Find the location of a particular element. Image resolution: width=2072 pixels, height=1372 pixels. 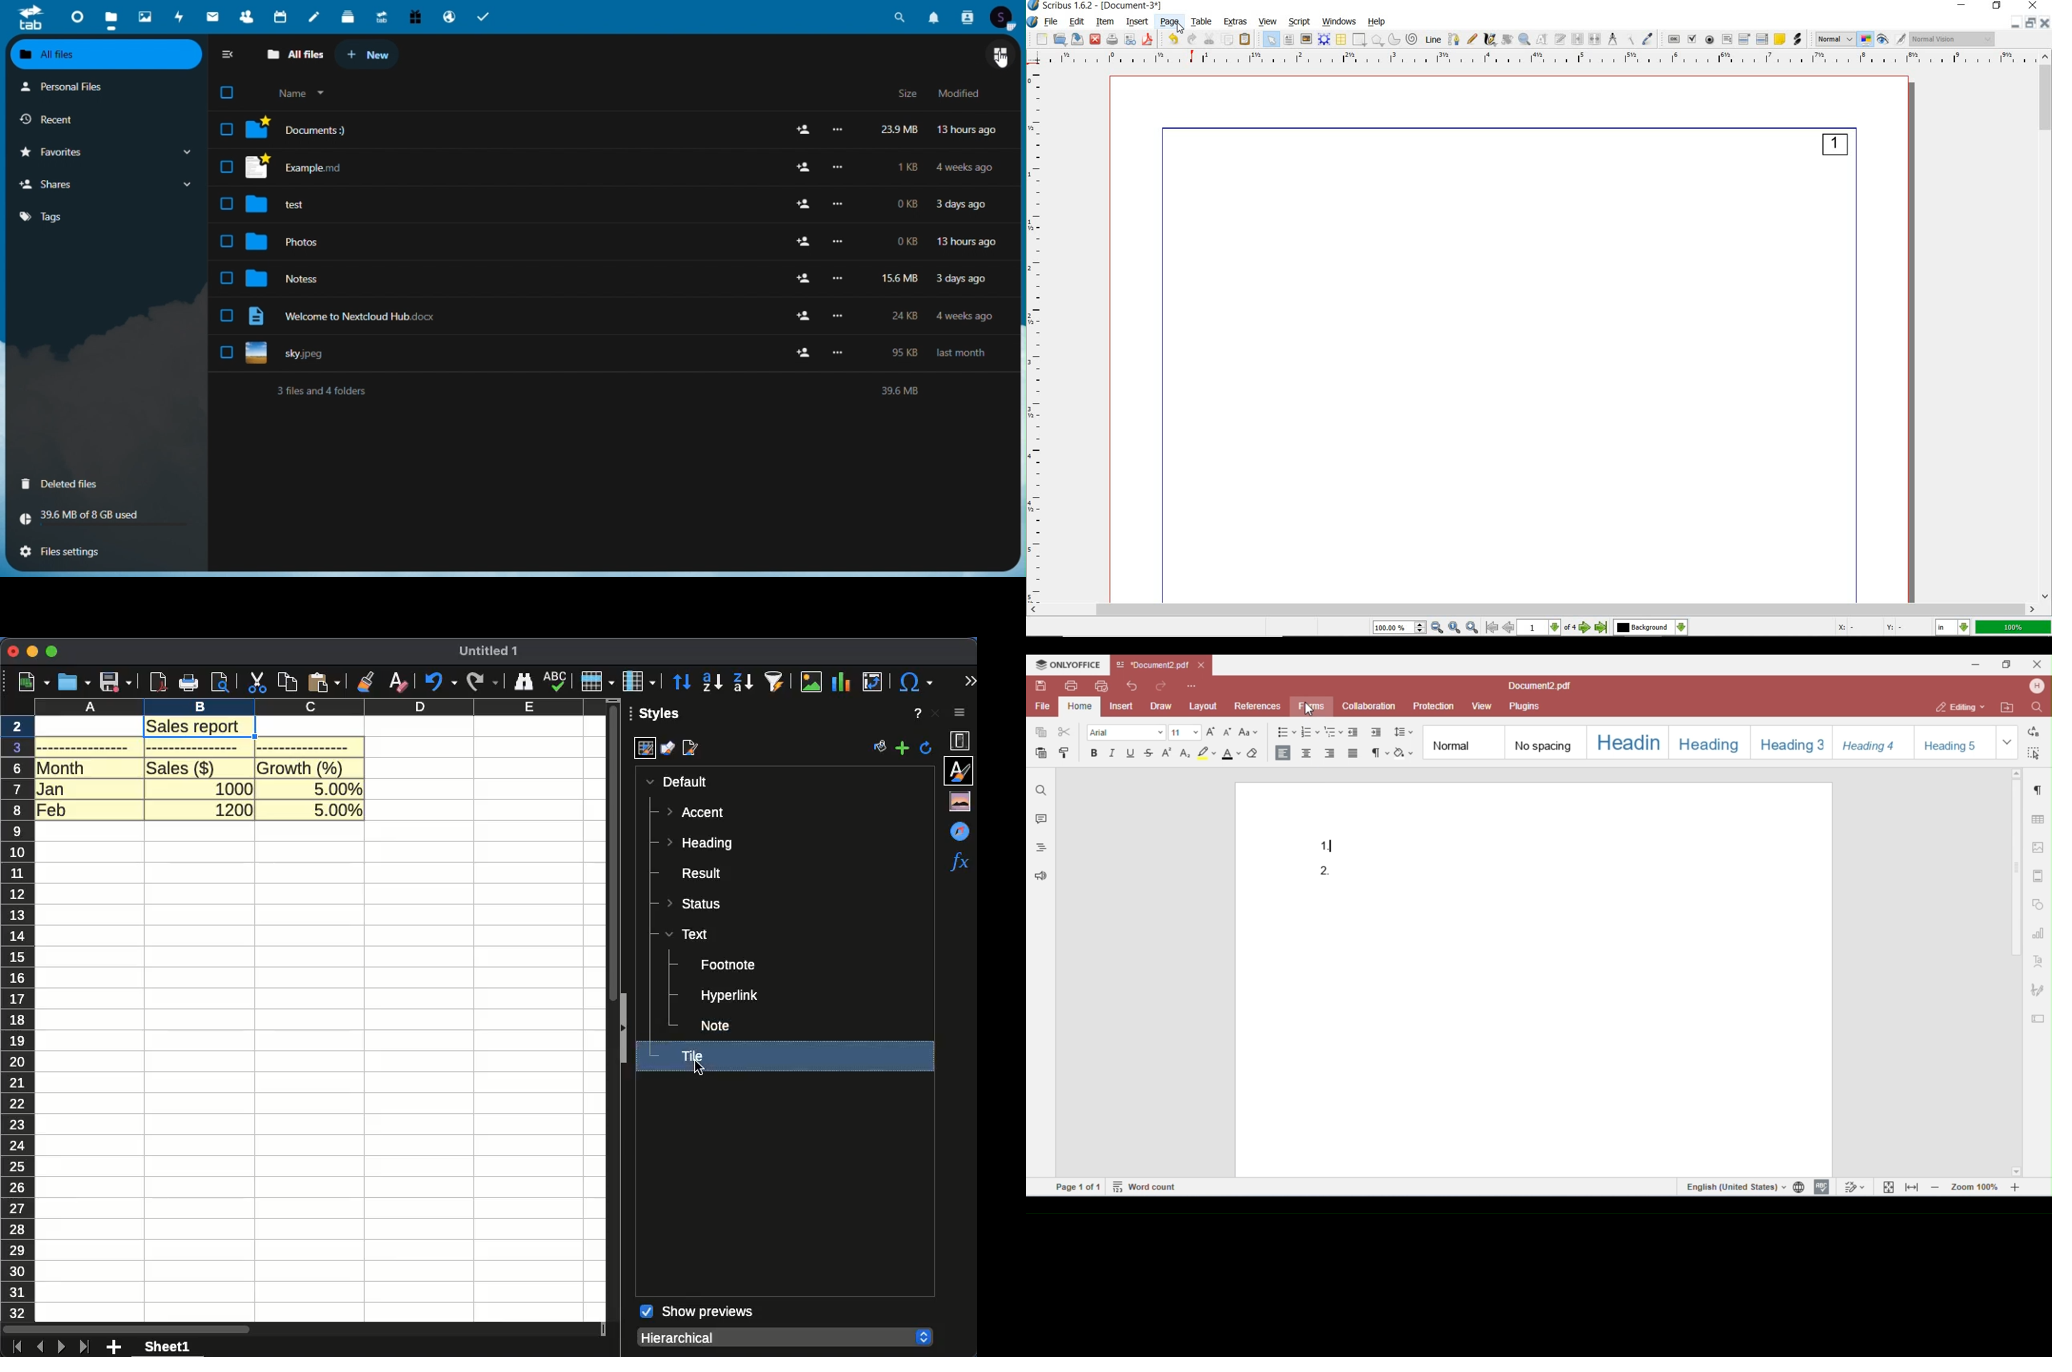

Notifications is located at coordinates (935, 16).